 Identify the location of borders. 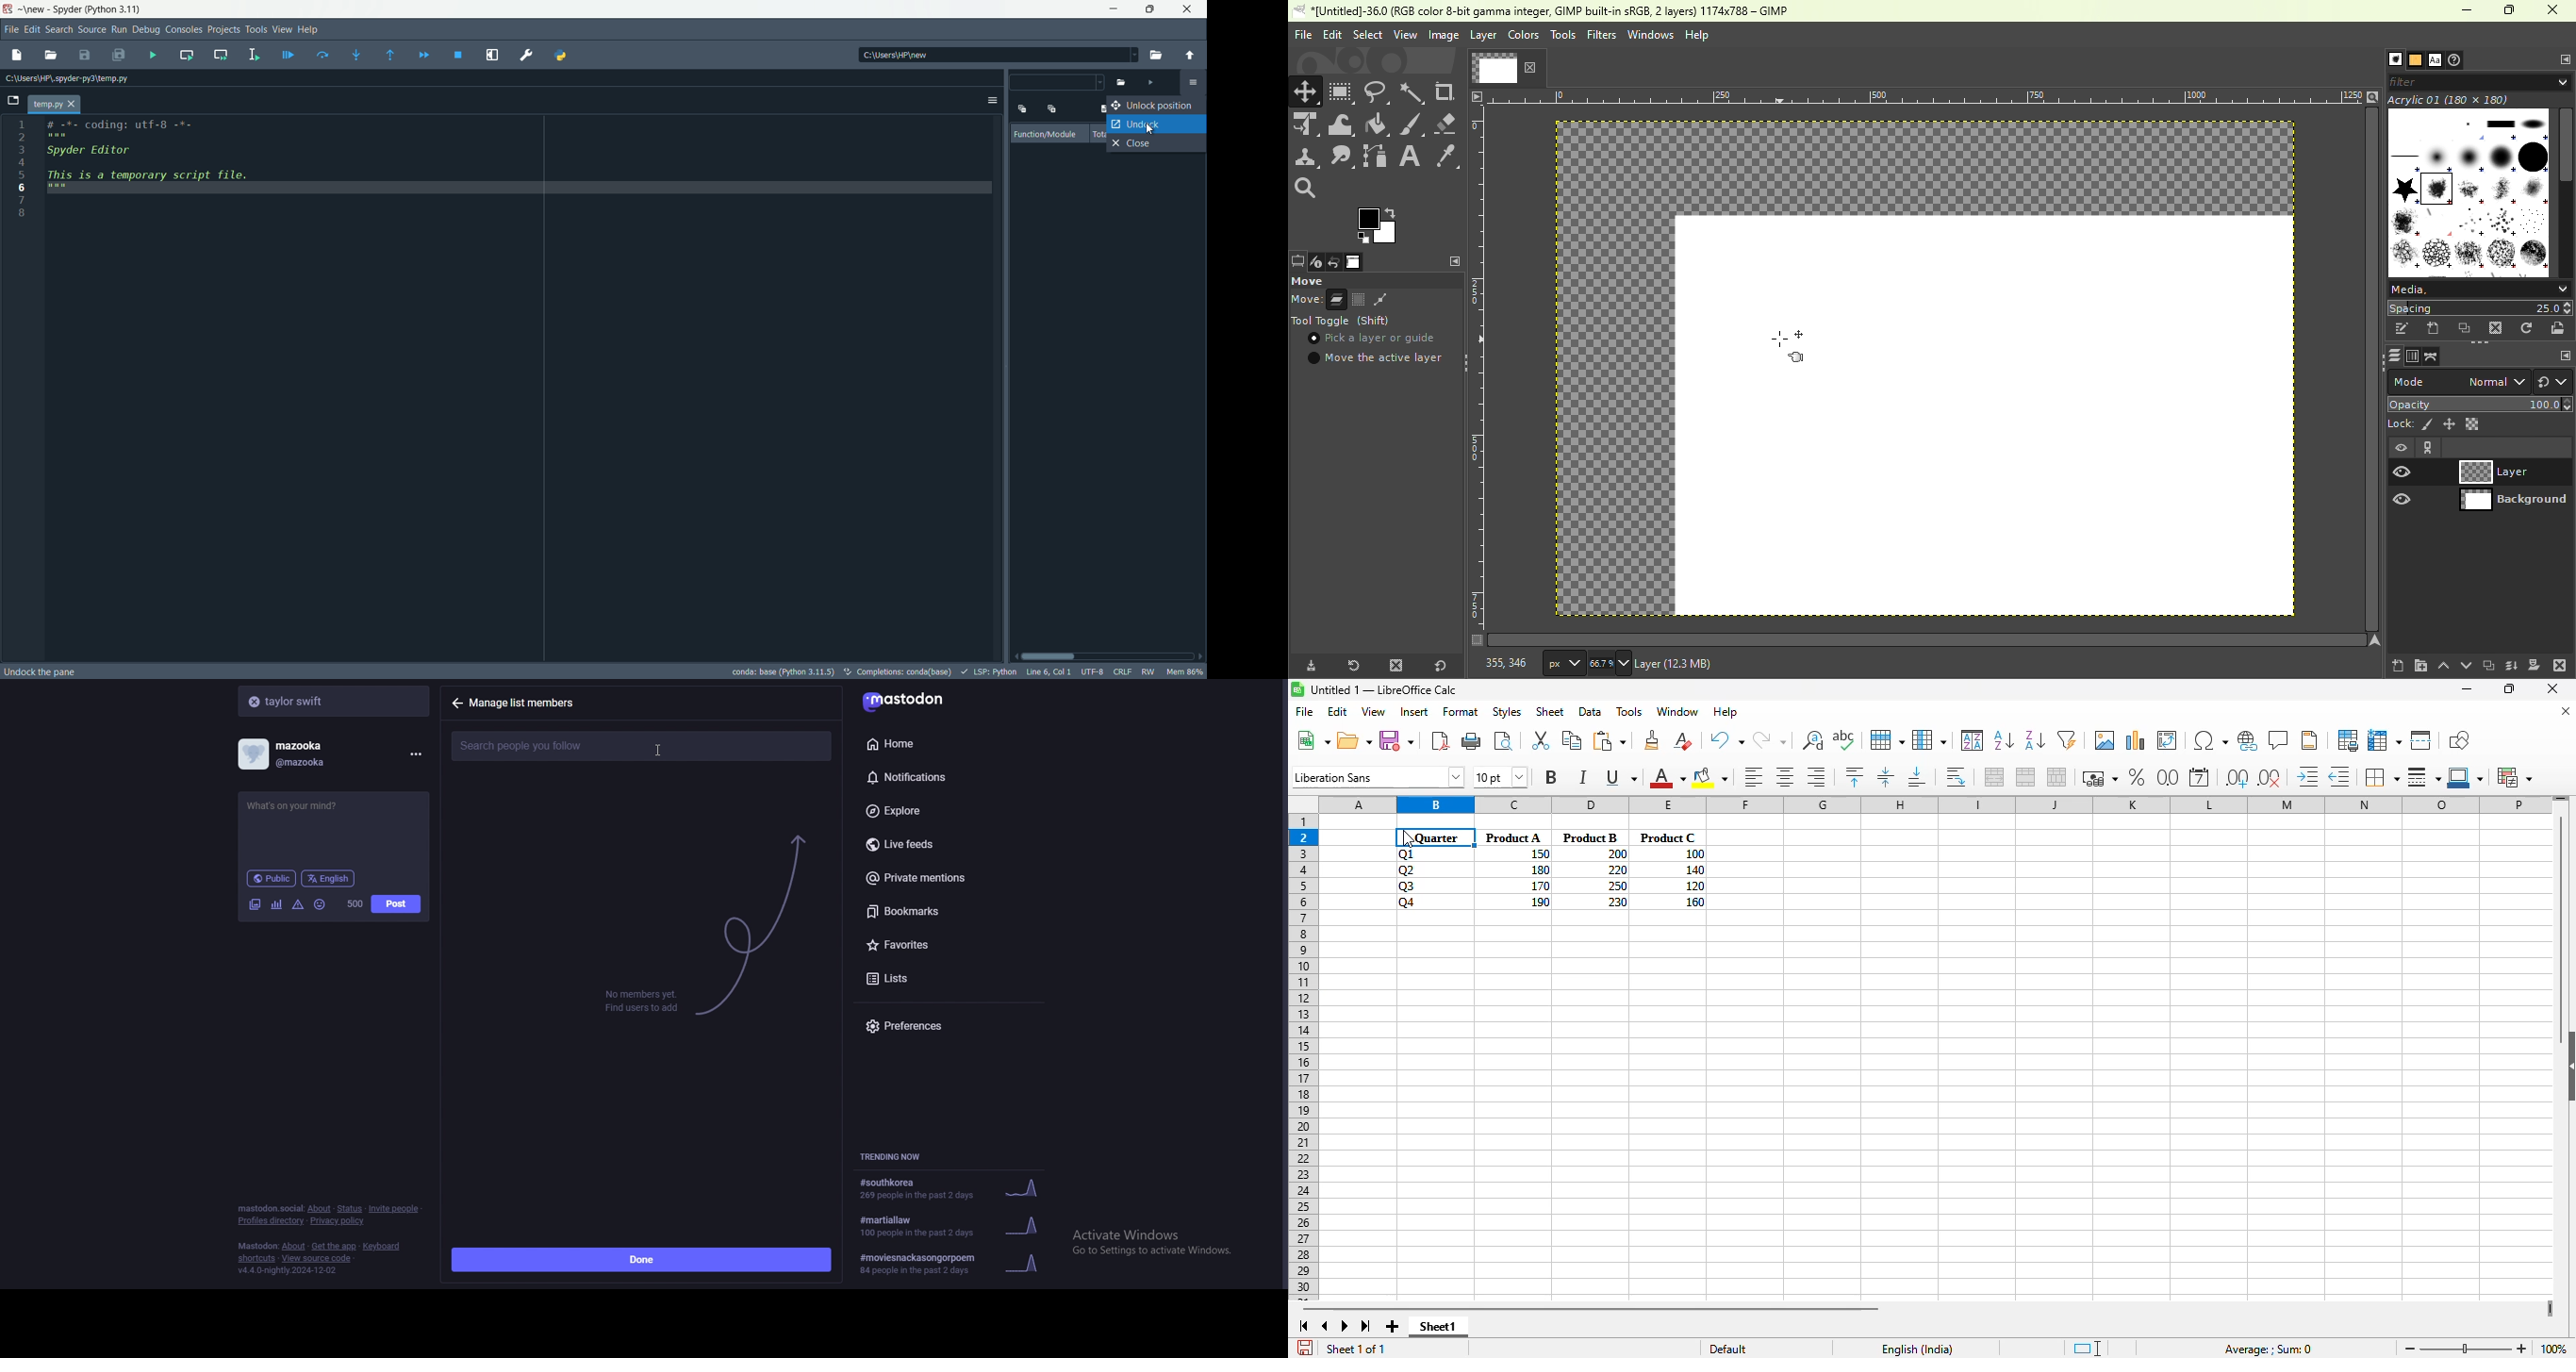
(2382, 776).